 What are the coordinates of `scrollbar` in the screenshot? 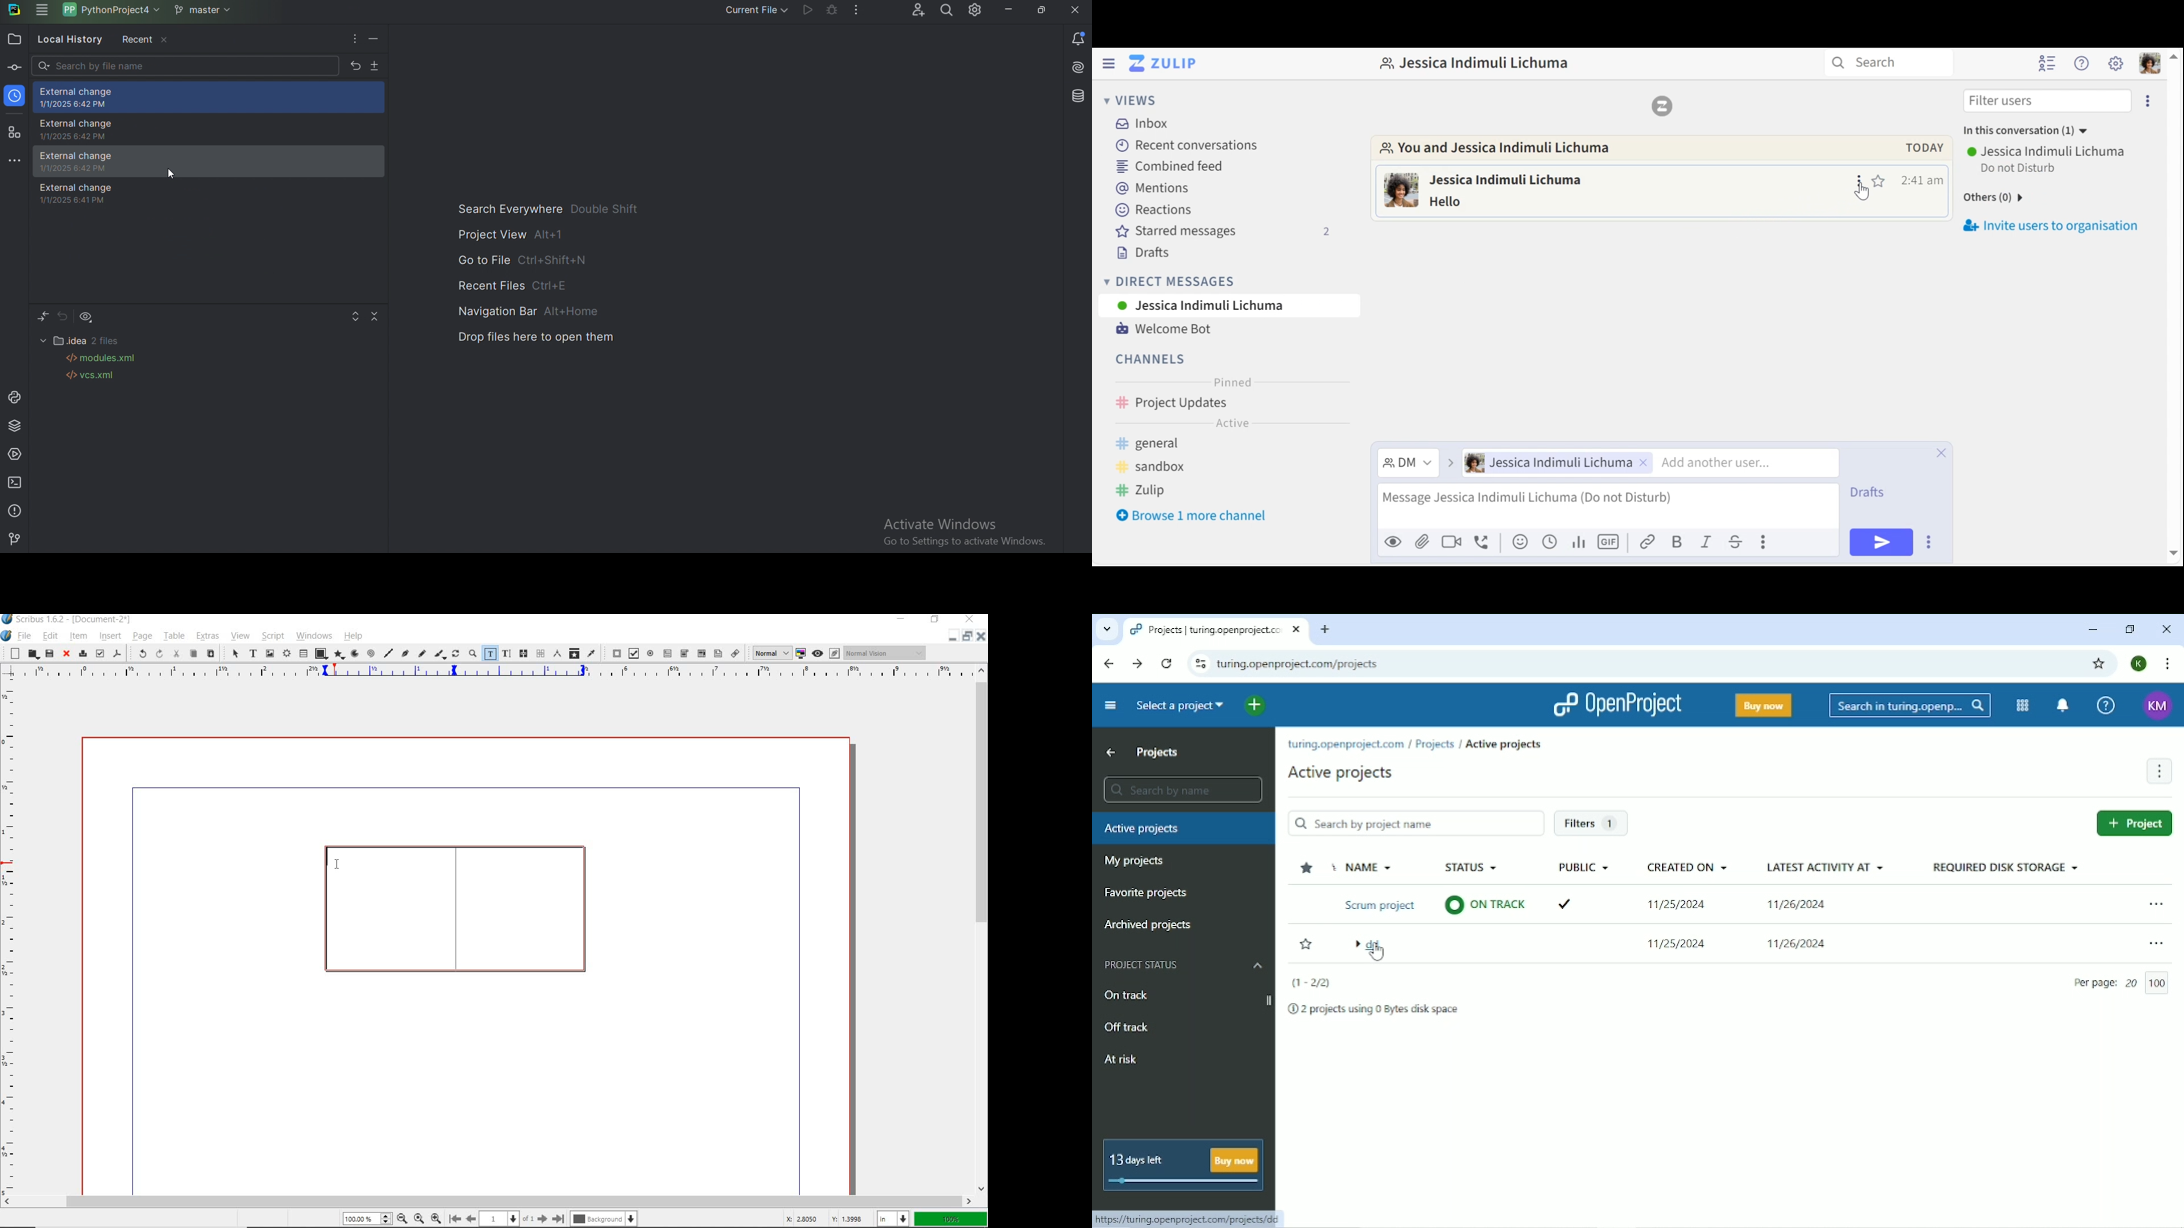 It's located at (982, 930).